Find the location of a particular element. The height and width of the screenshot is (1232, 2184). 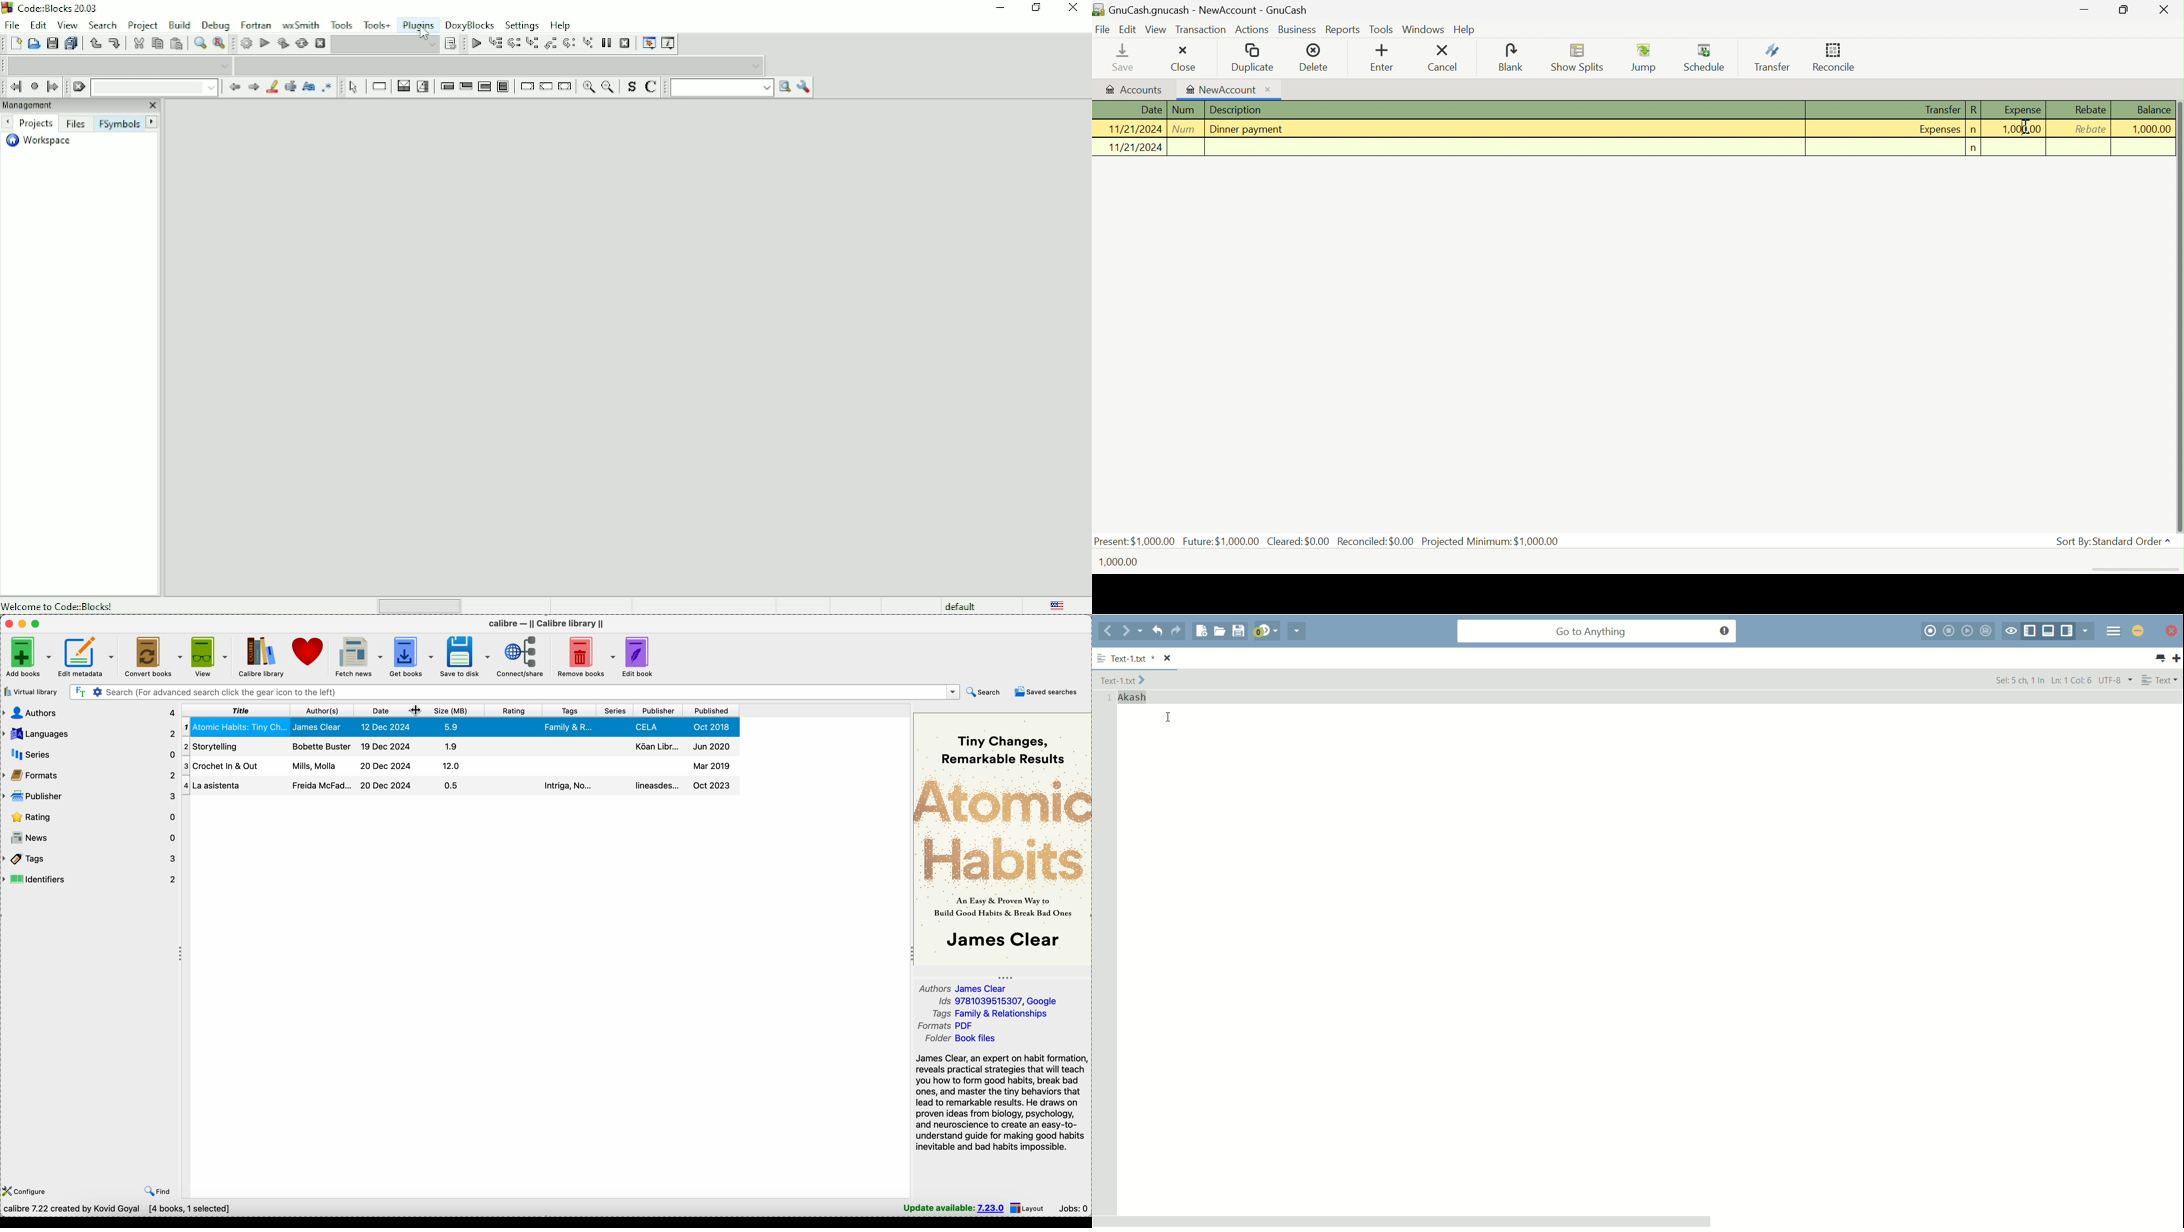

NewAccount is located at coordinates (1228, 89).